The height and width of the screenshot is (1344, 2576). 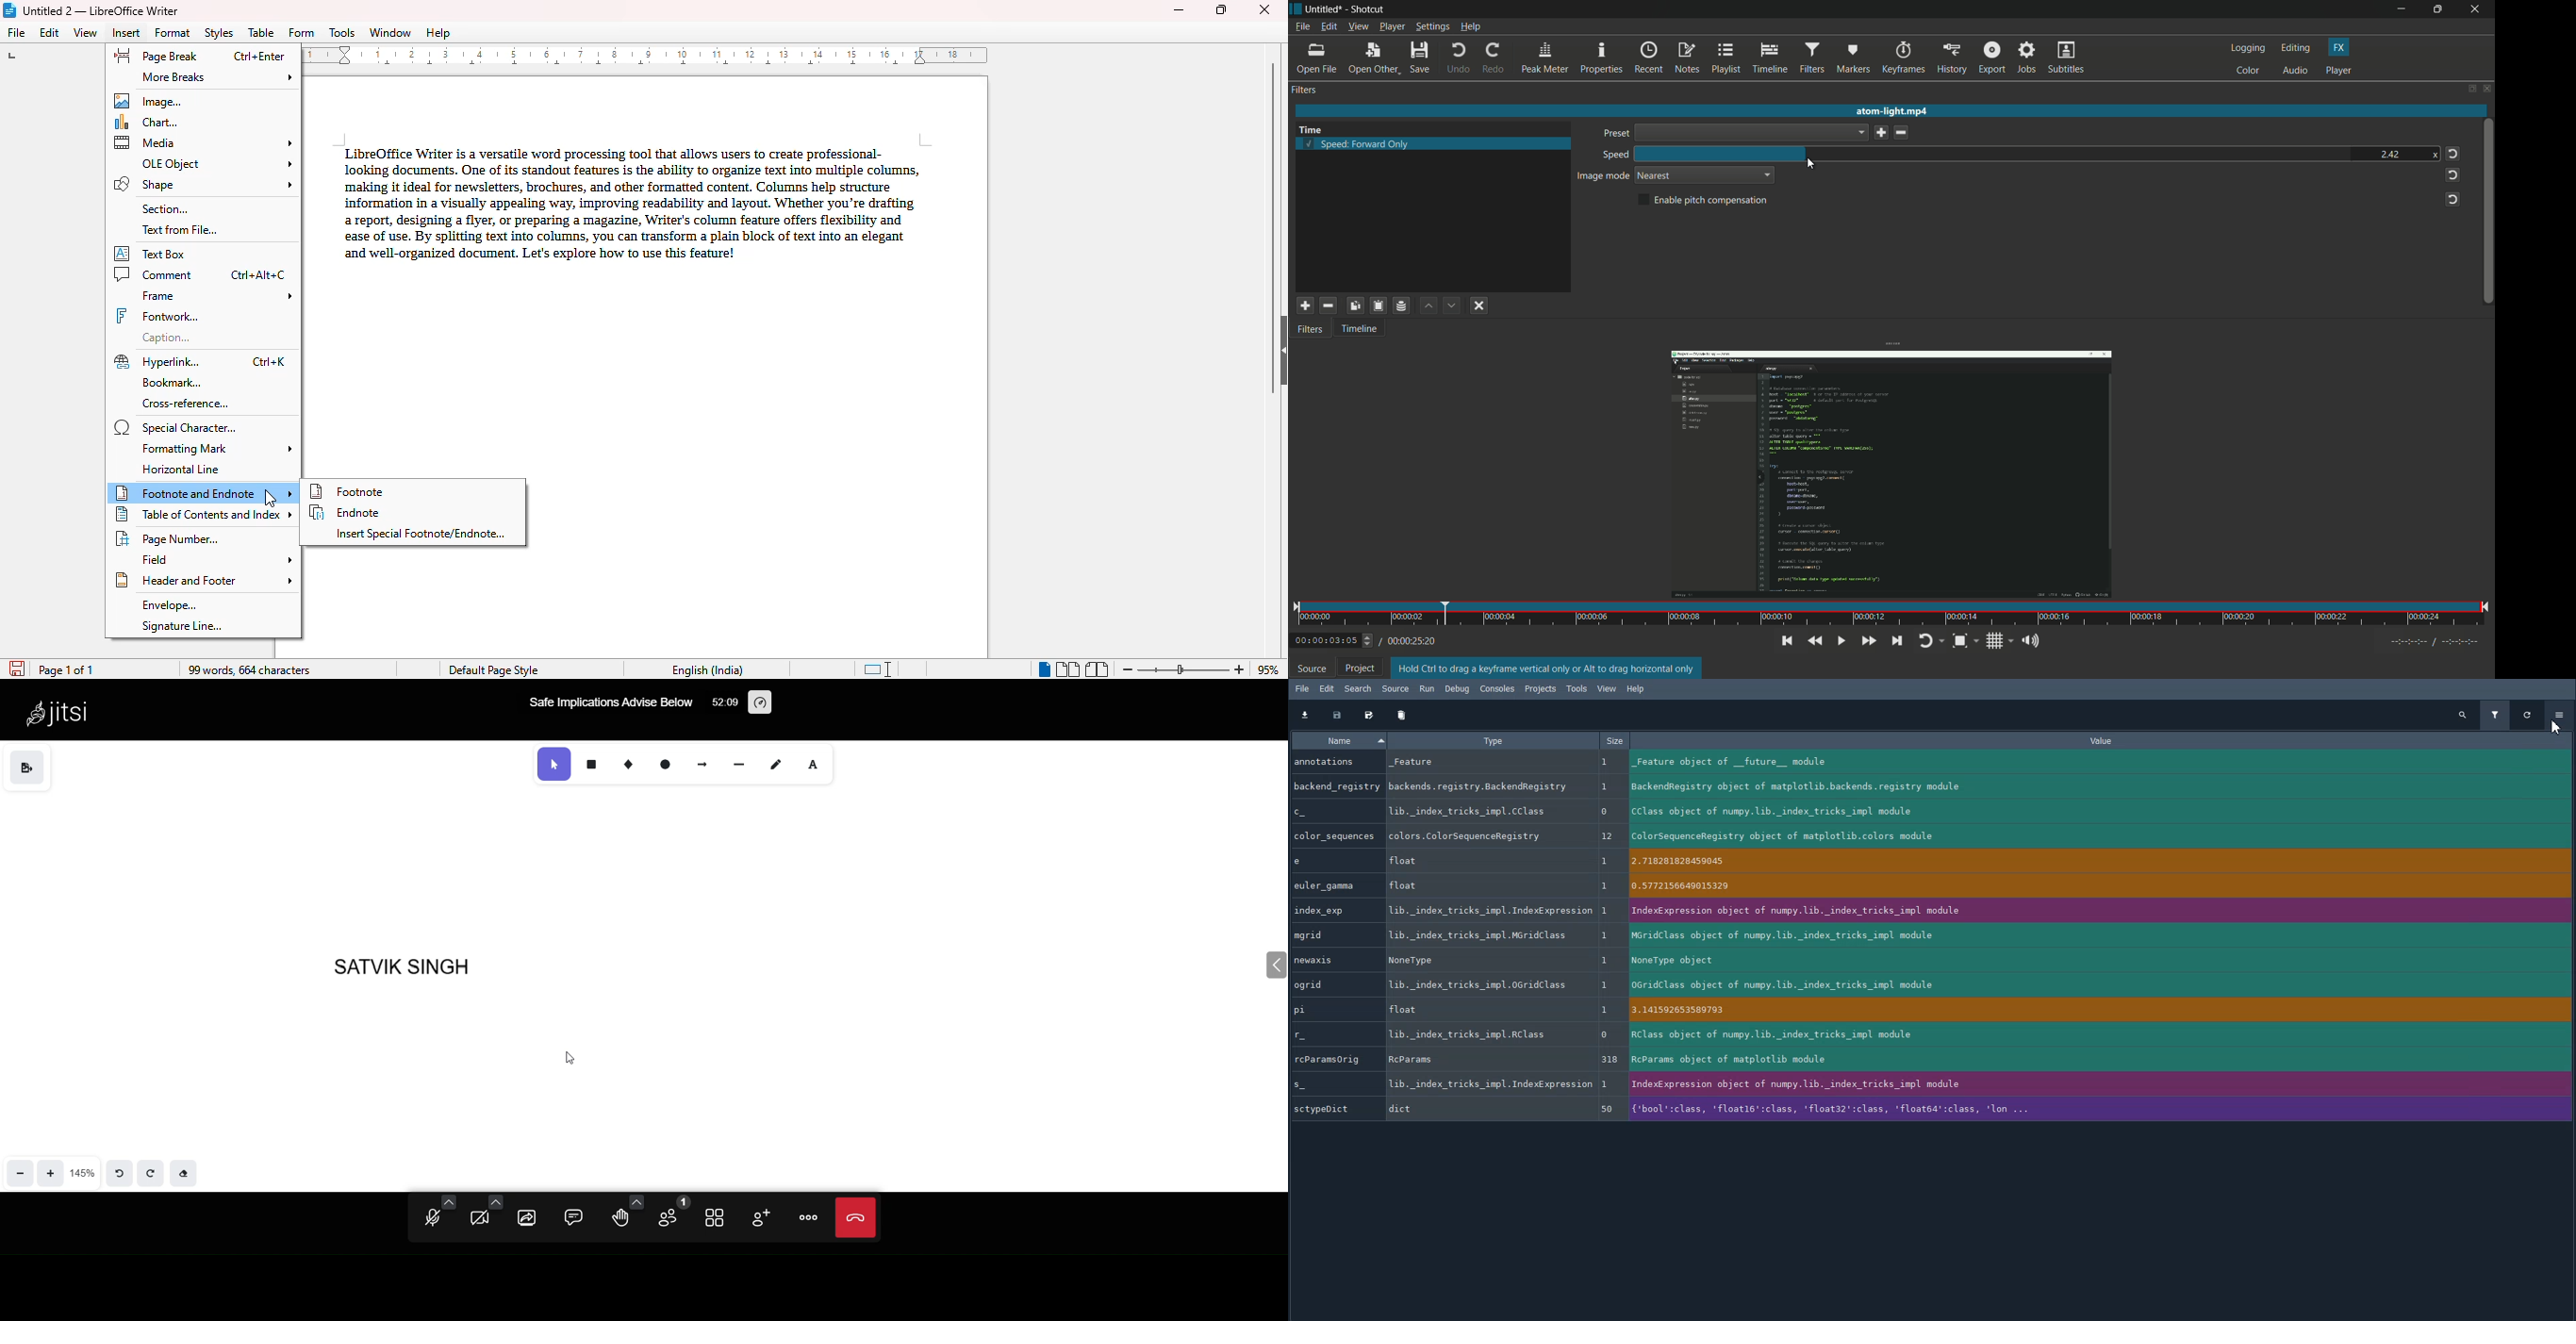 I want to click on insert special footnote/endnote, so click(x=421, y=534).